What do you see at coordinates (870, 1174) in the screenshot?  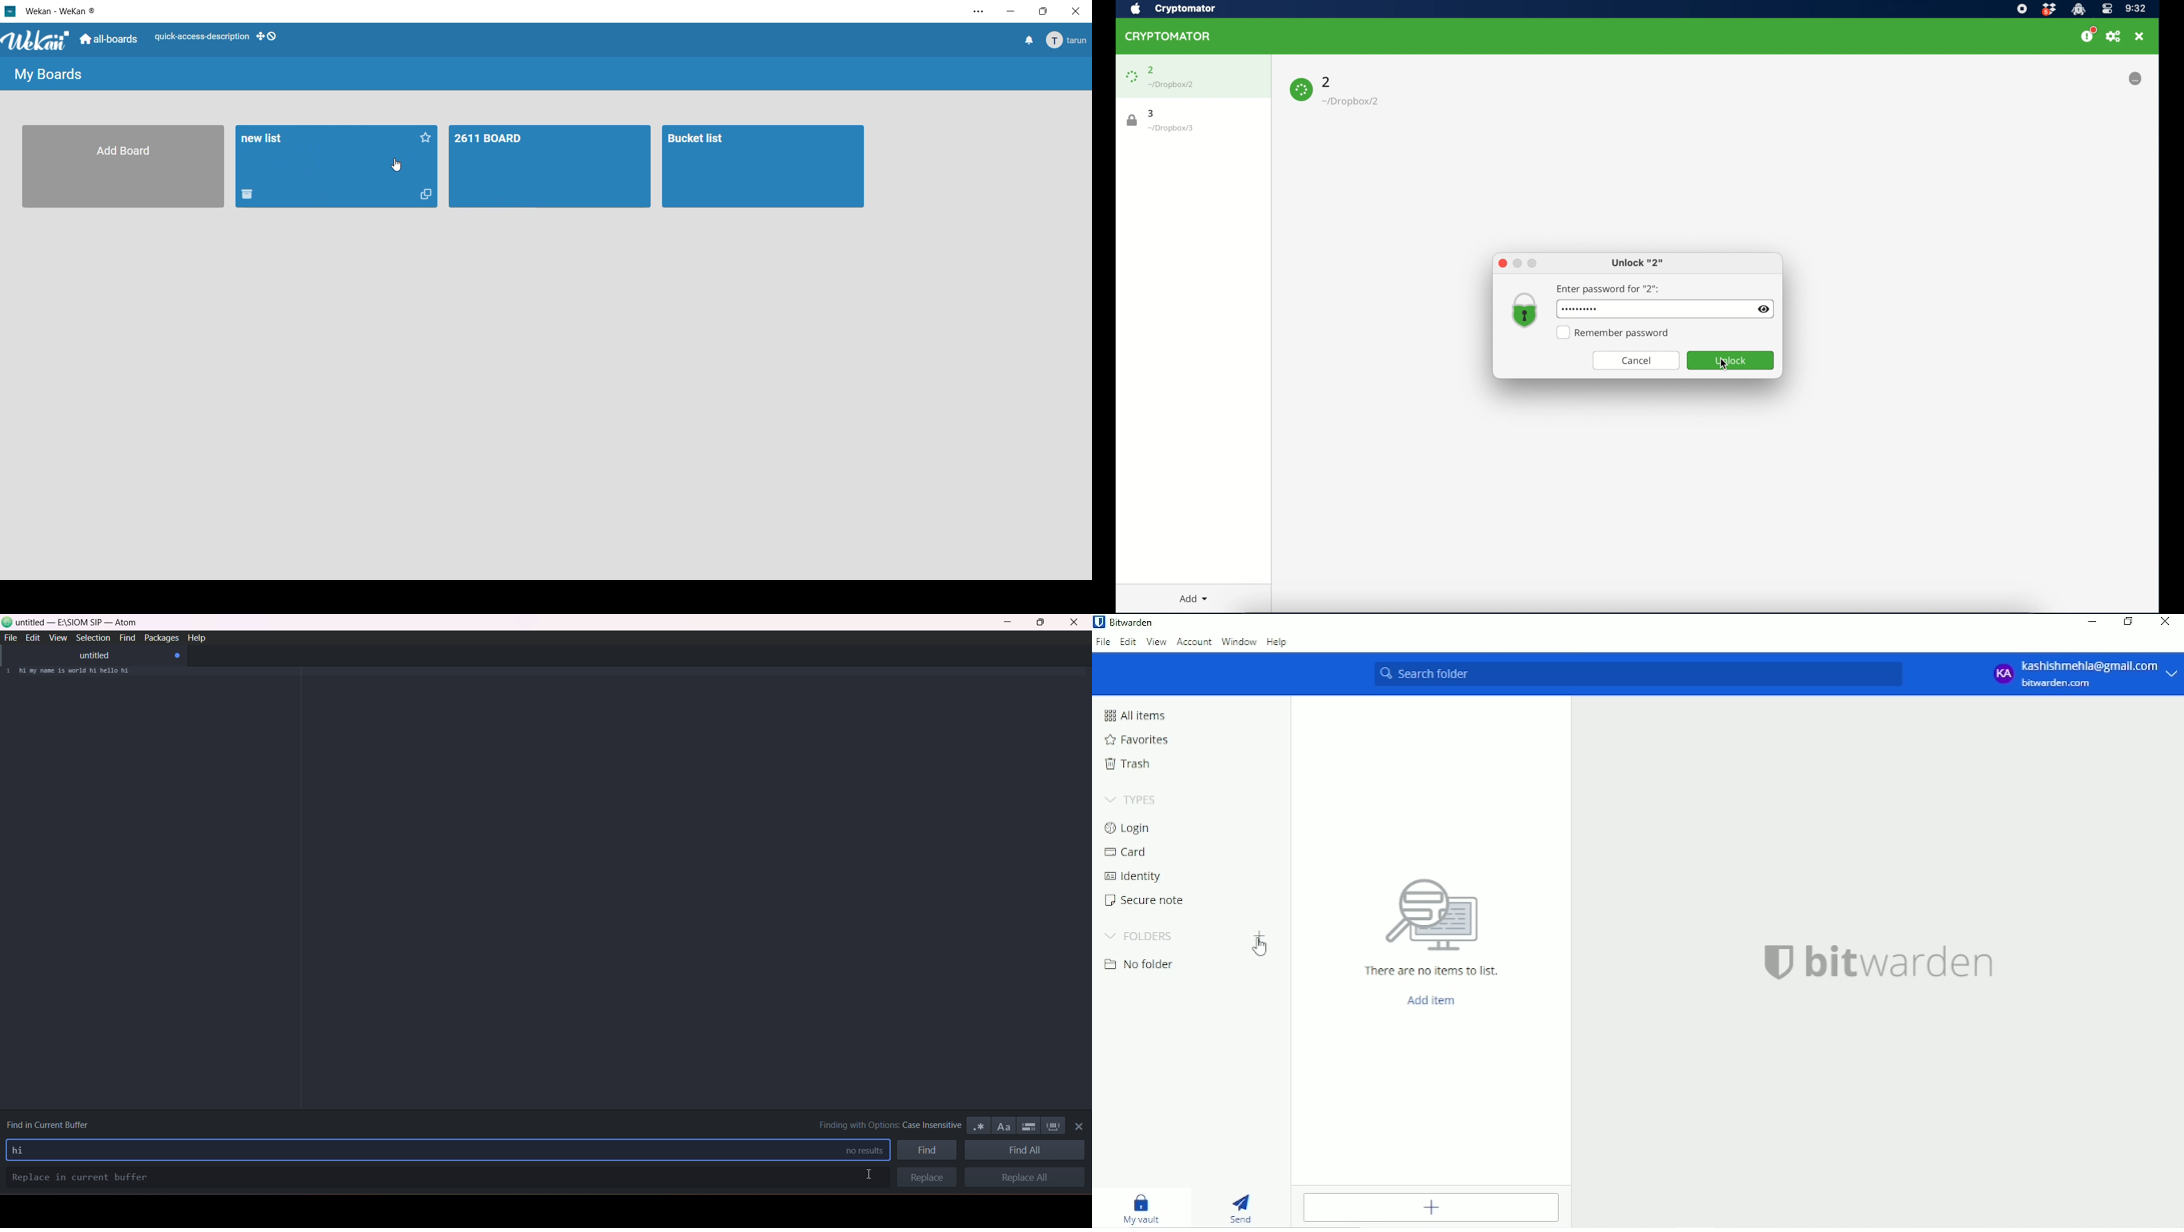 I see `cursor` at bounding box center [870, 1174].